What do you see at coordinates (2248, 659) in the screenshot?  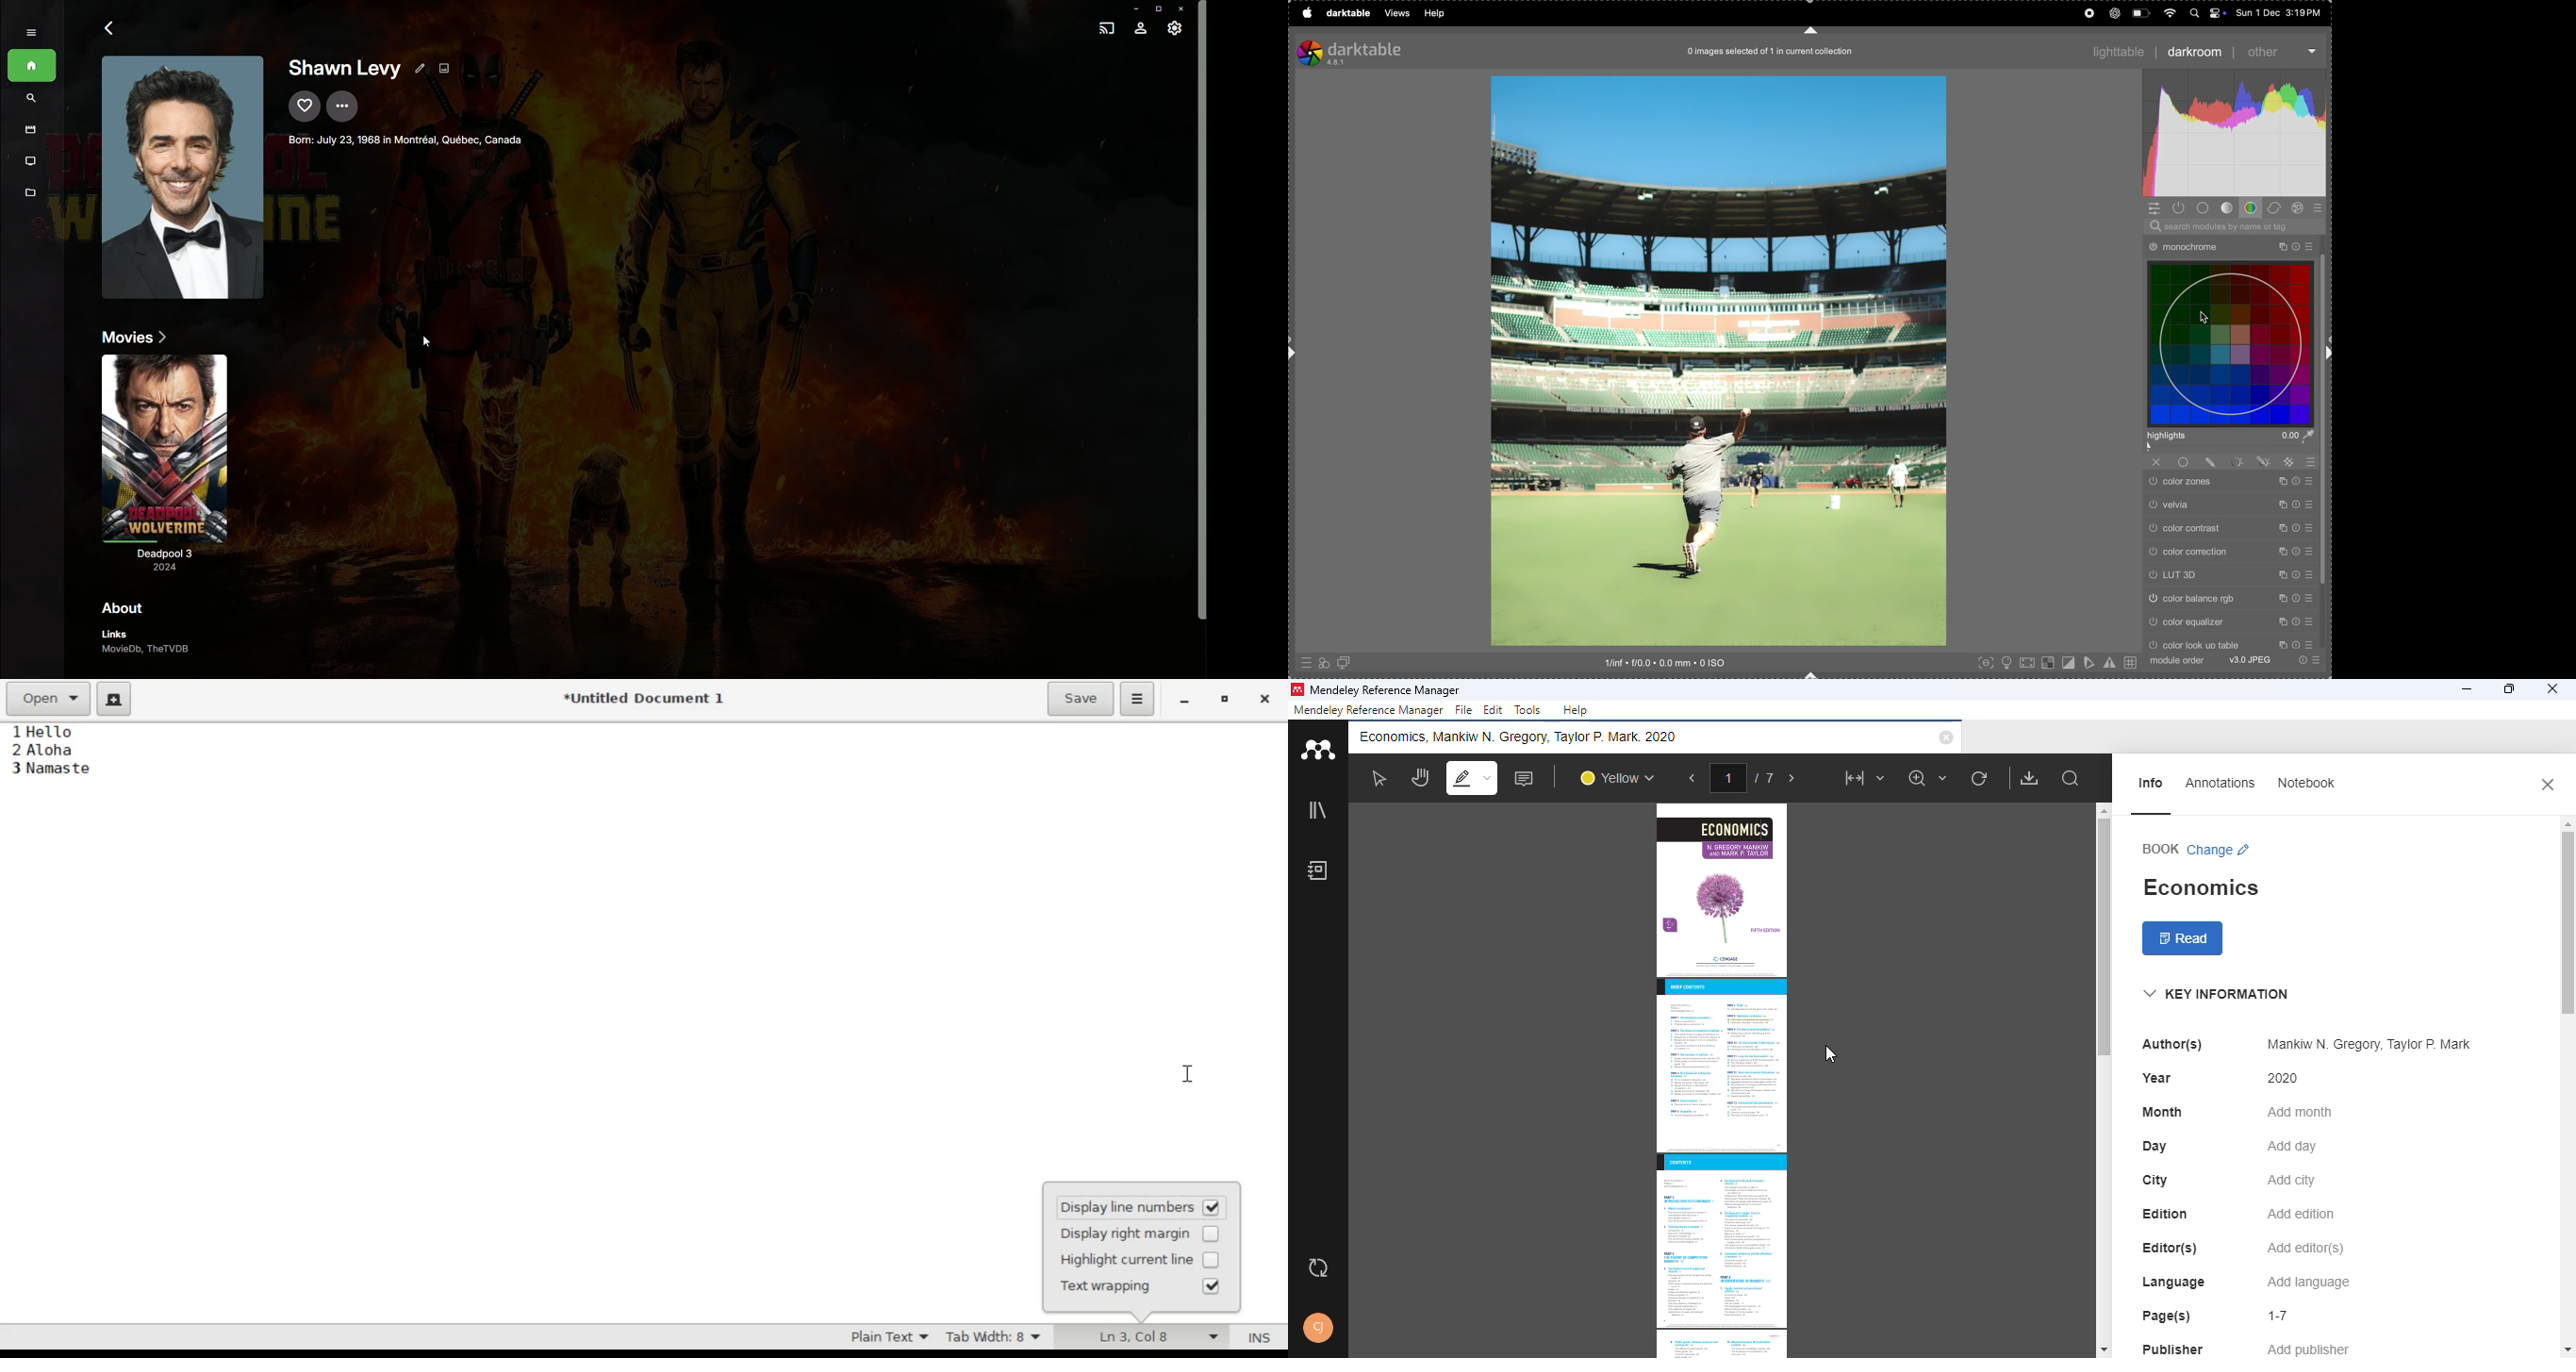 I see `v3 jpeg` at bounding box center [2248, 659].